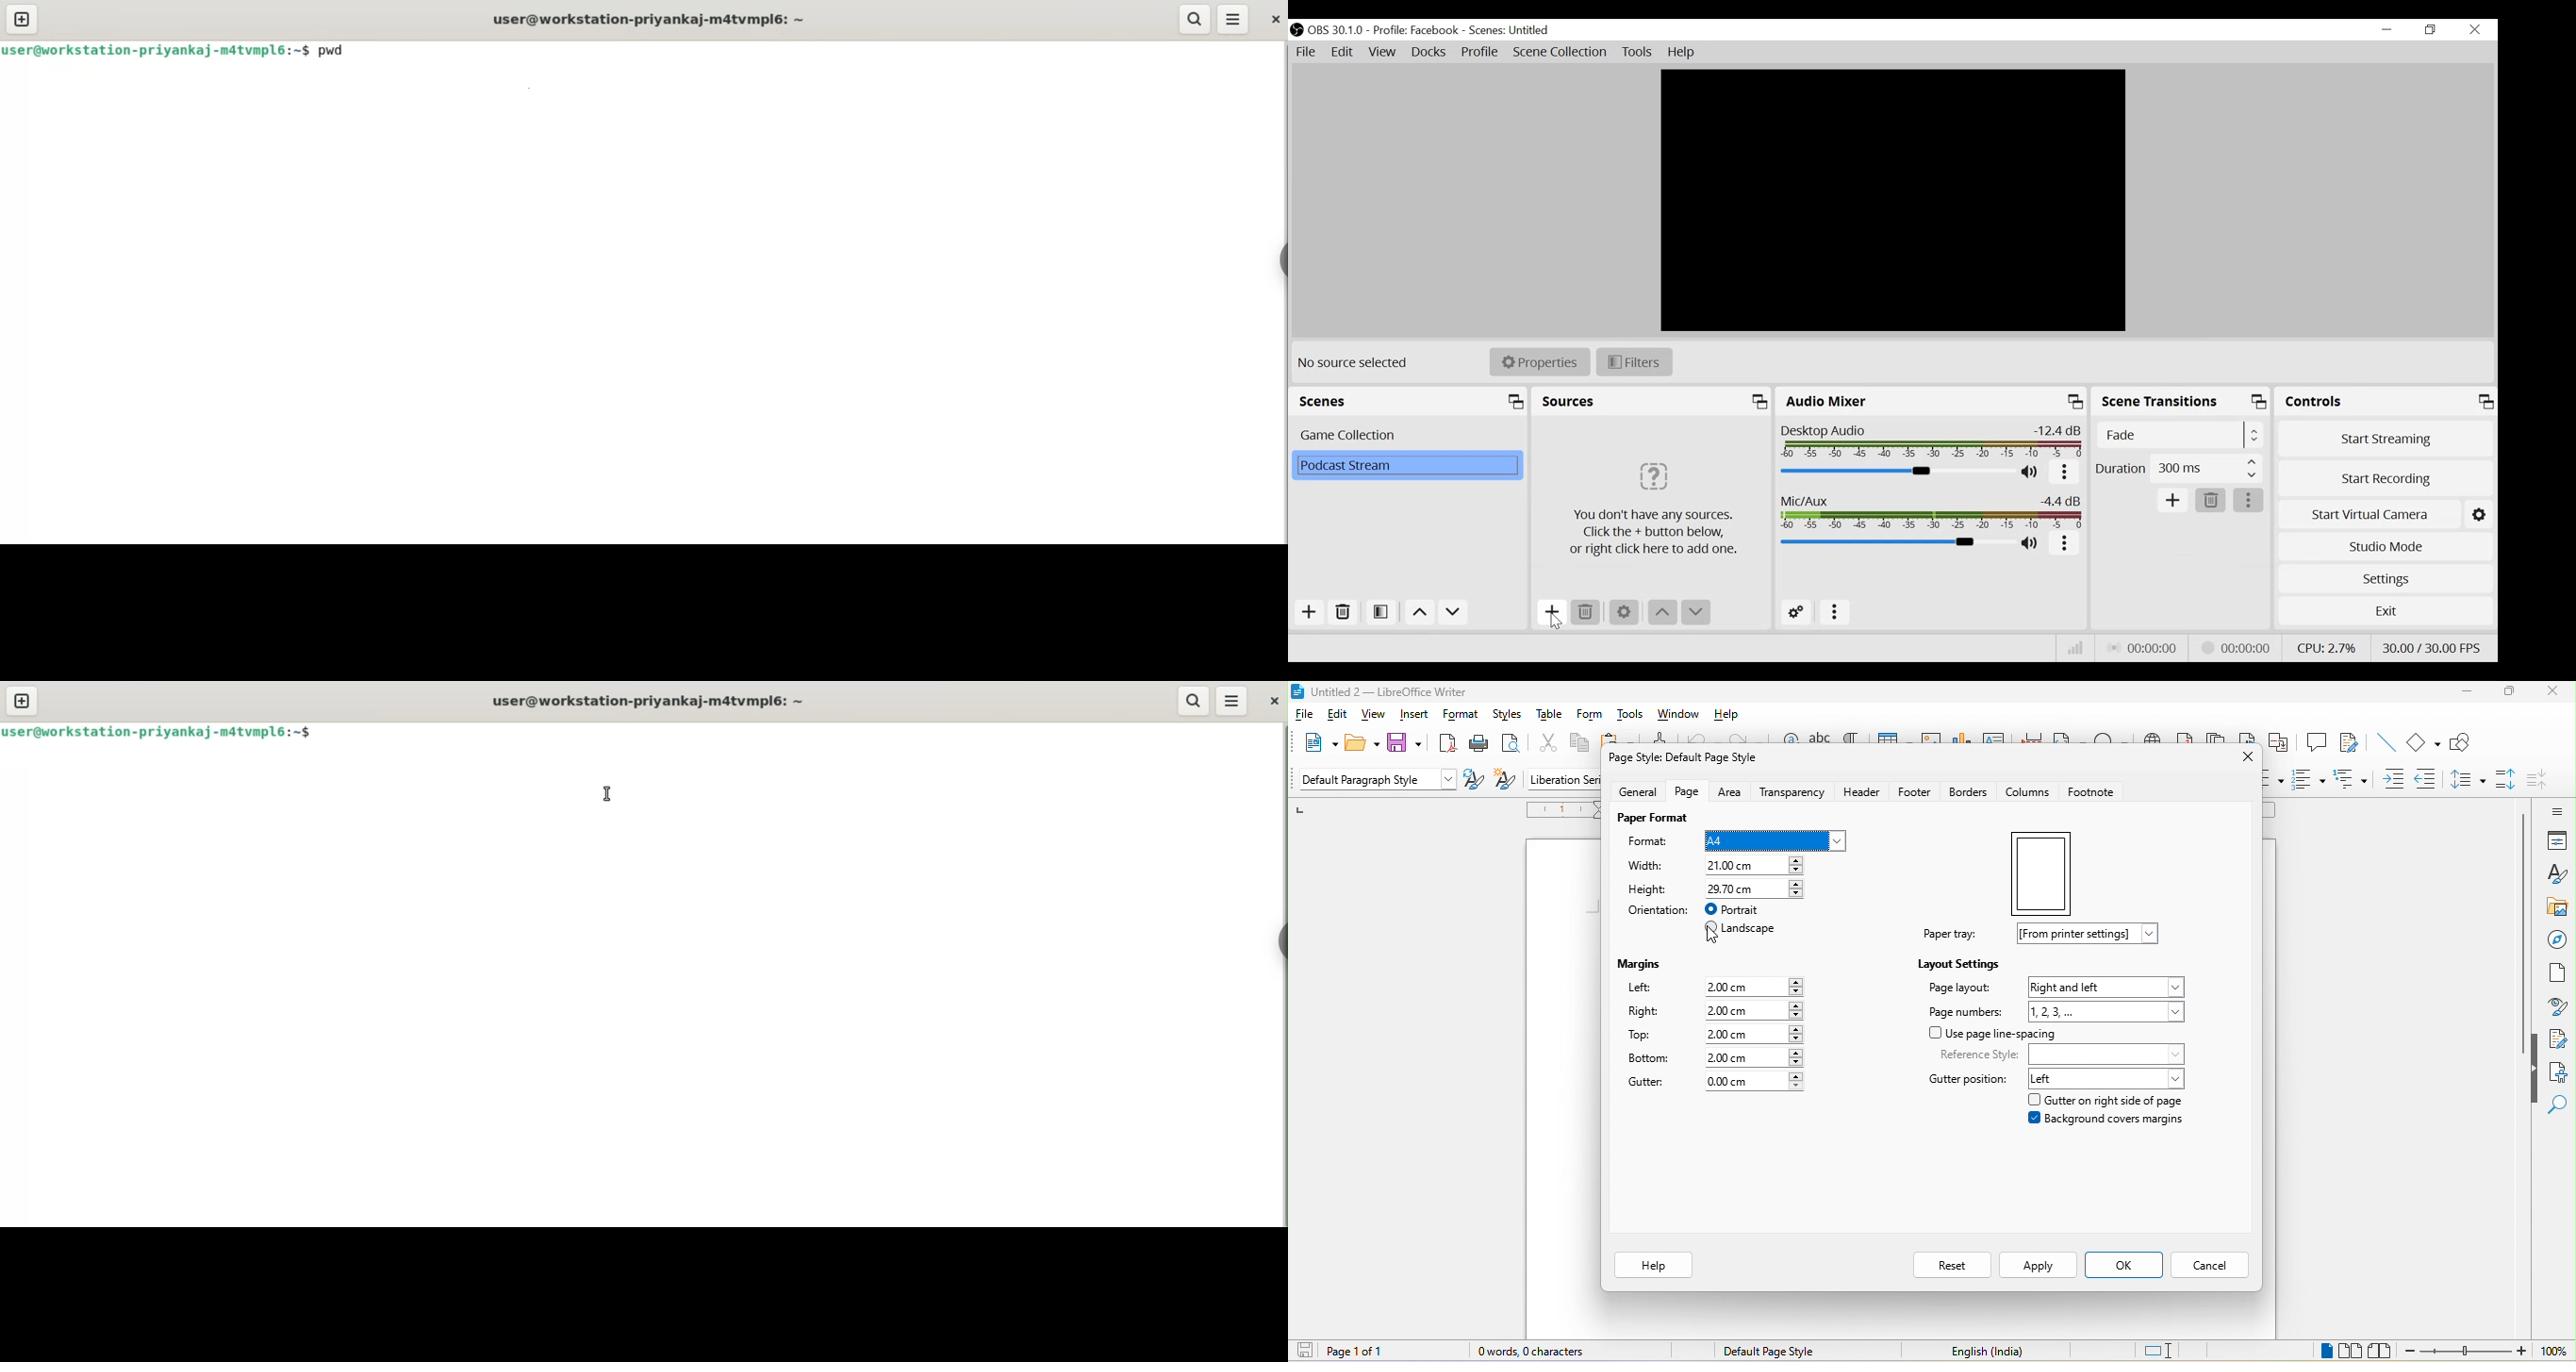 This screenshot has width=2576, height=1372. I want to click on Exit, so click(2386, 612).